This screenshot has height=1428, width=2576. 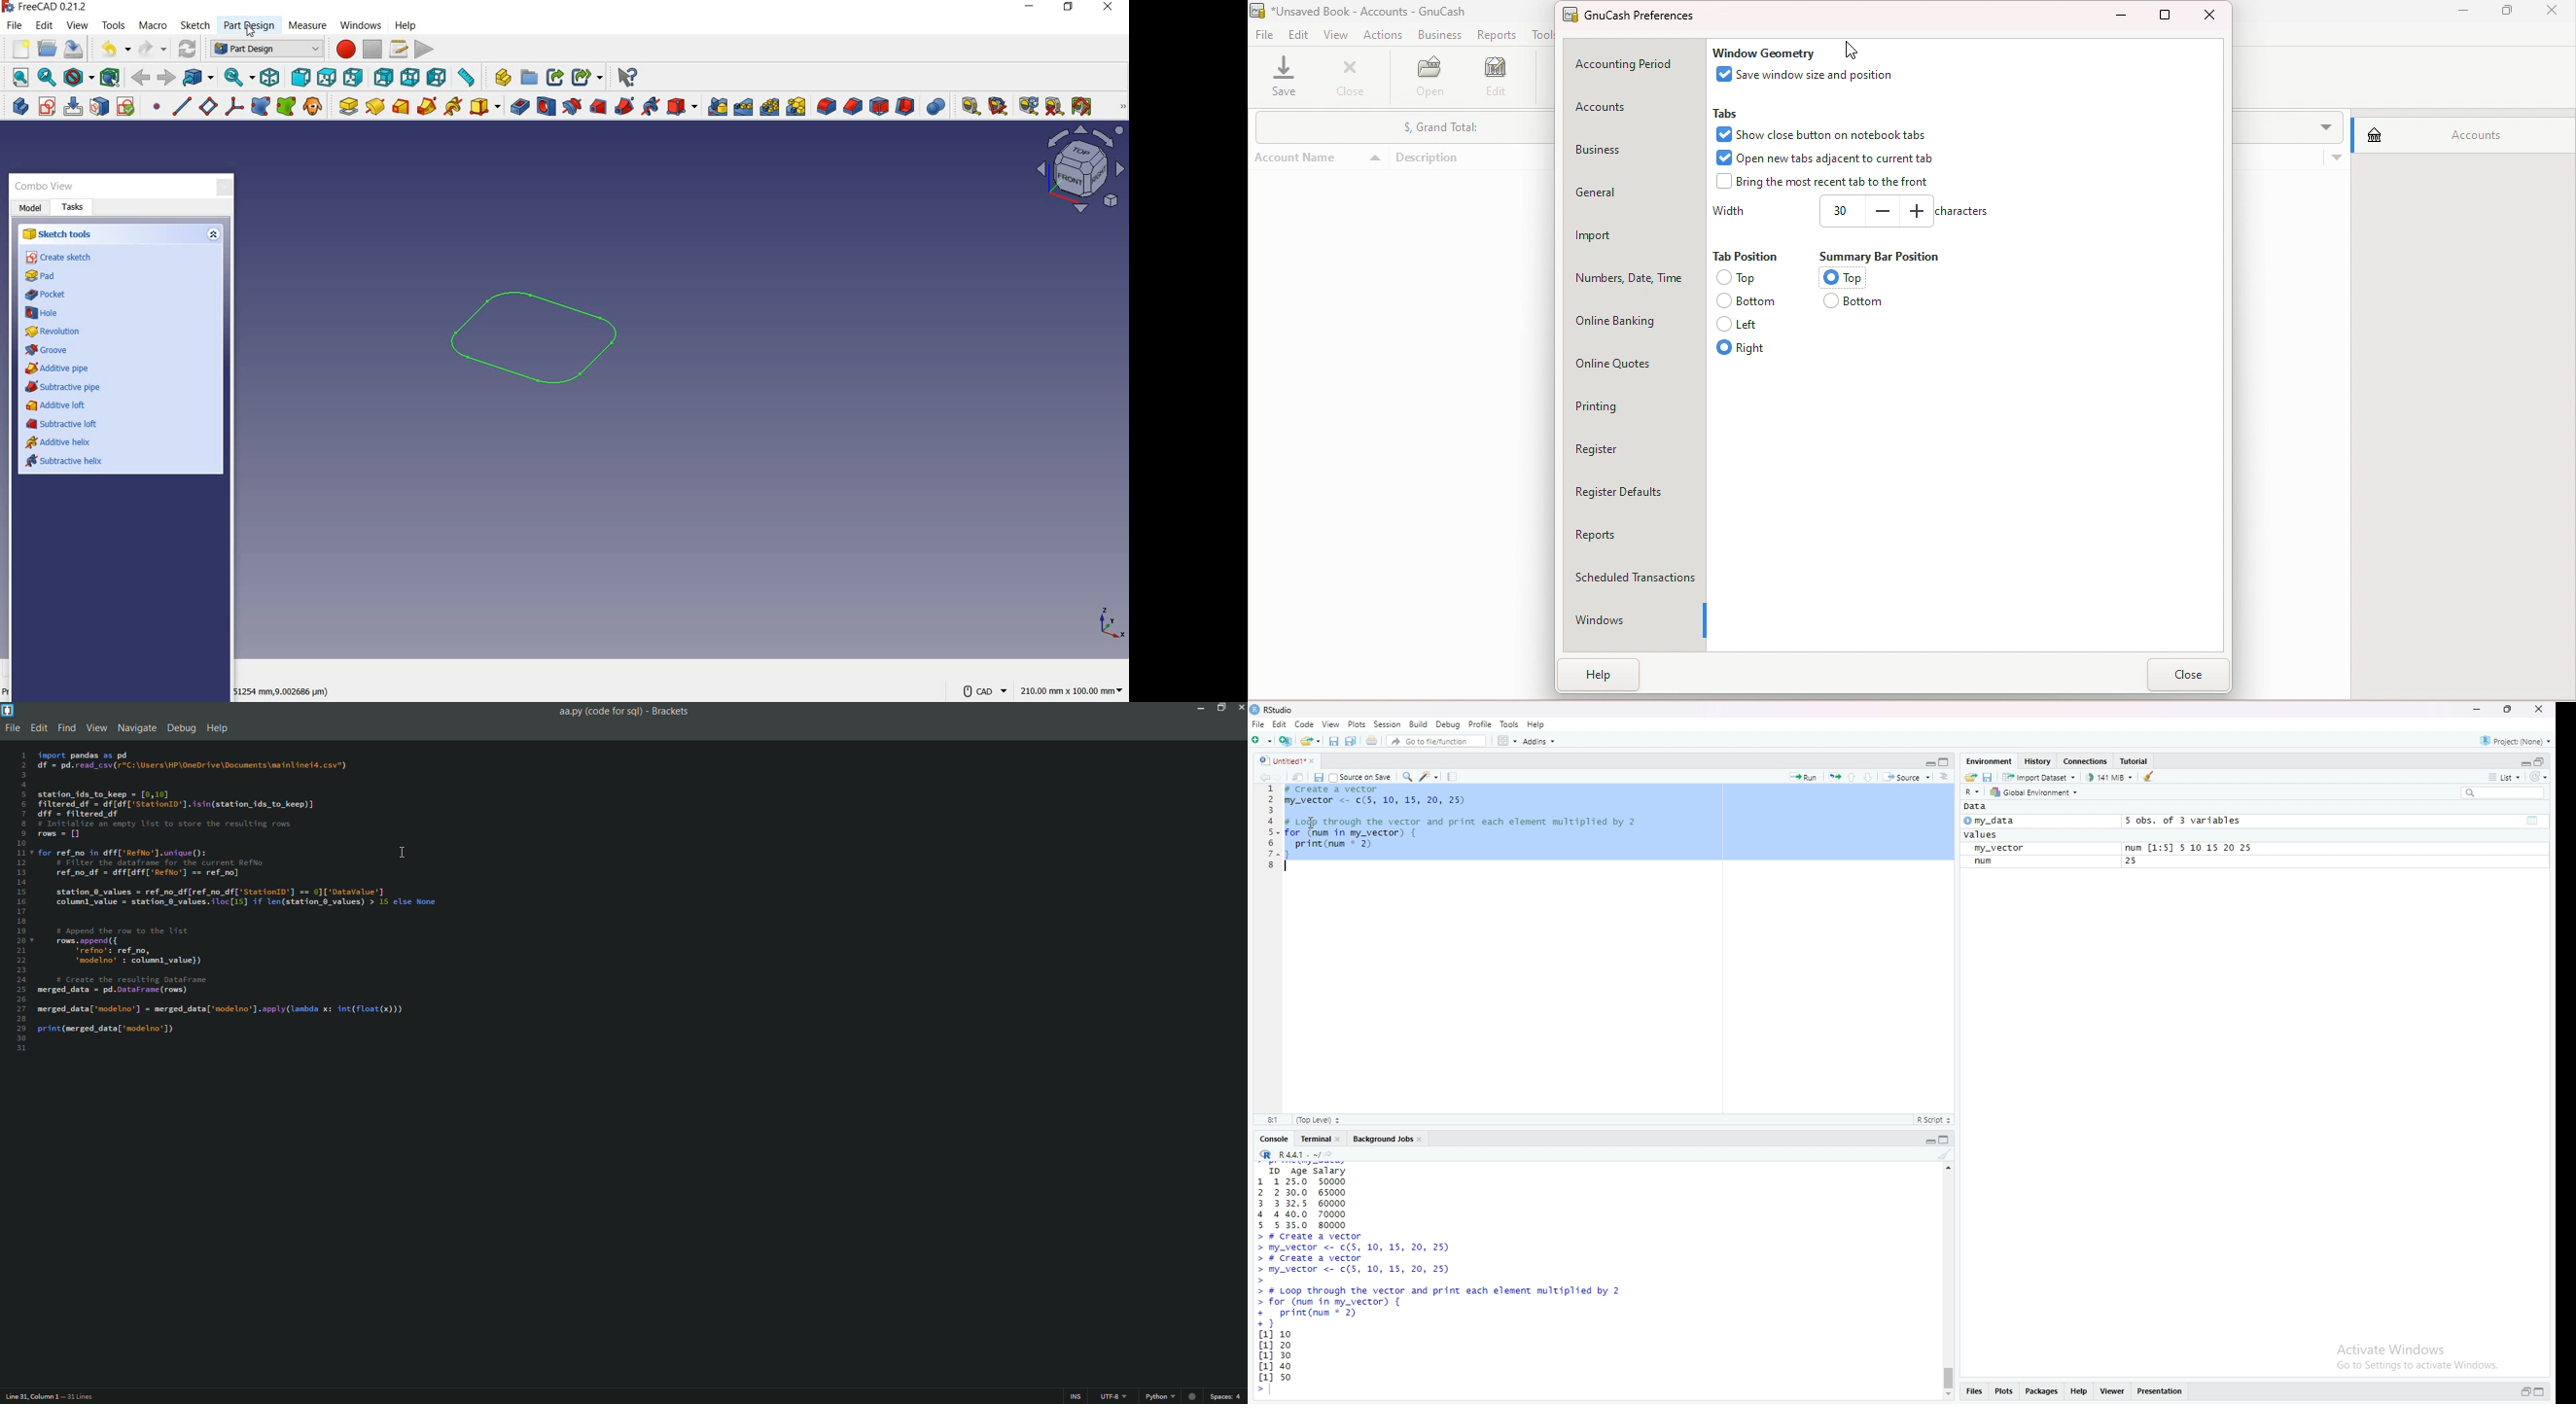 What do you see at coordinates (1849, 47) in the screenshot?
I see `cursor` at bounding box center [1849, 47].